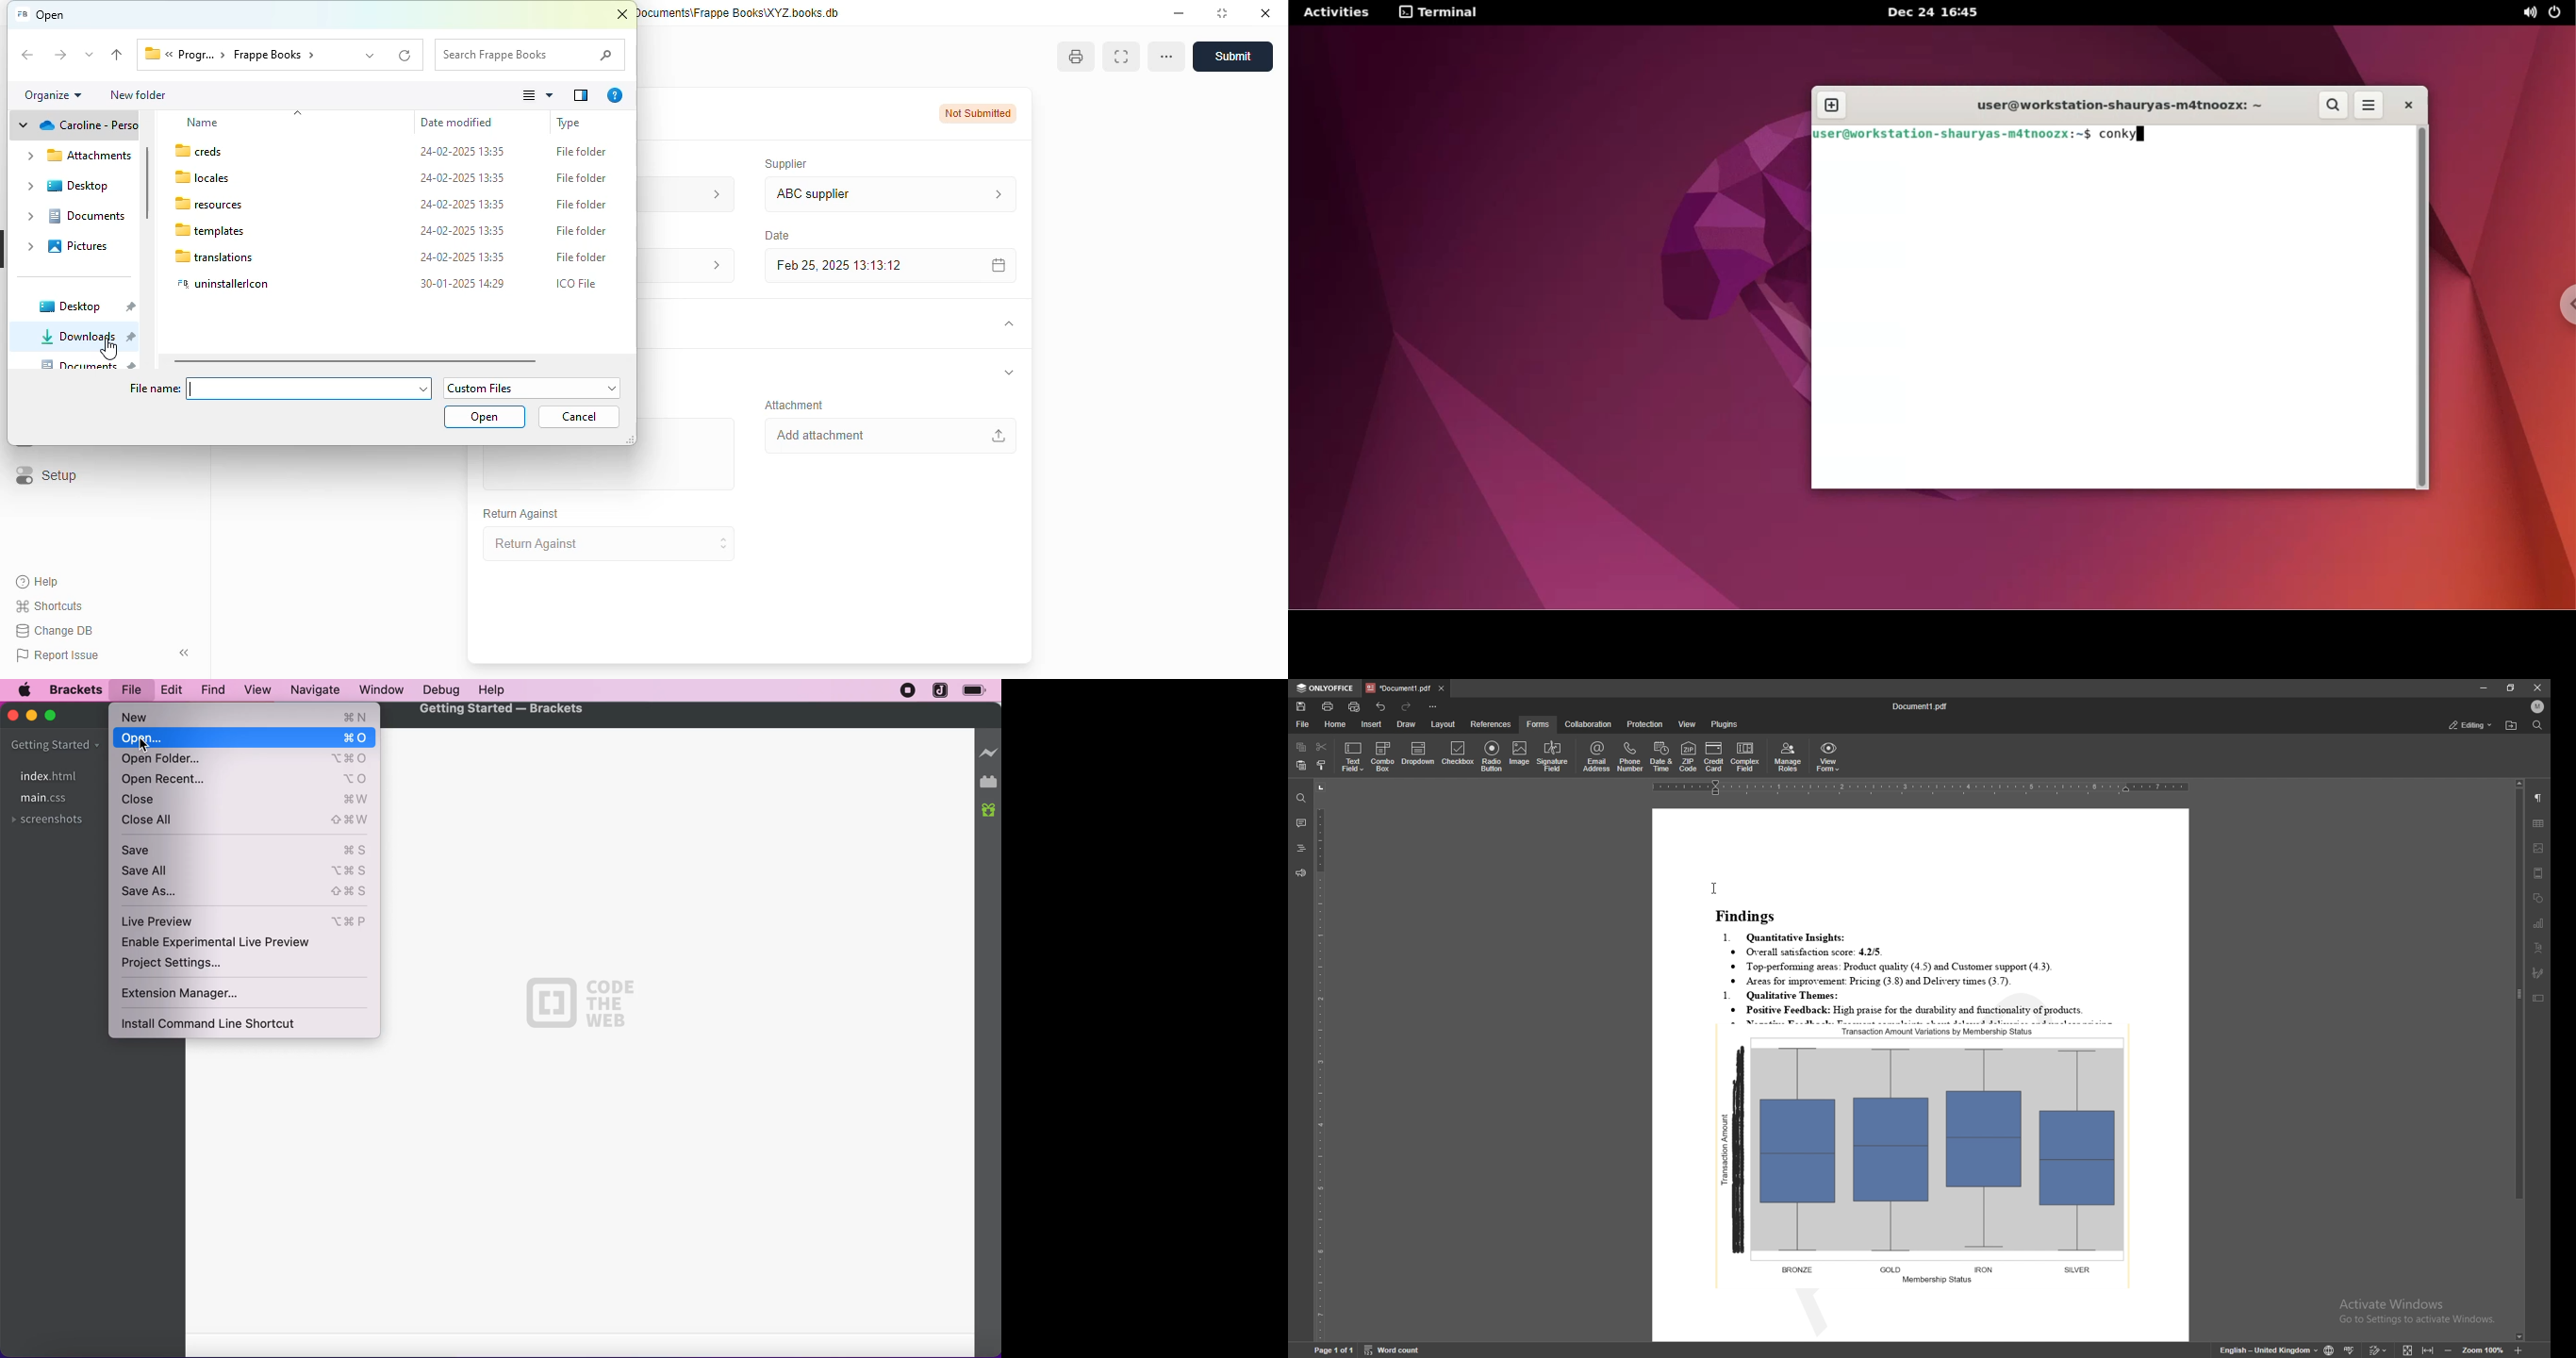 This screenshot has height=1372, width=2576. What do you see at coordinates (28, 56) in the screenshot?
I see `back` at bounding box center [28, 56].